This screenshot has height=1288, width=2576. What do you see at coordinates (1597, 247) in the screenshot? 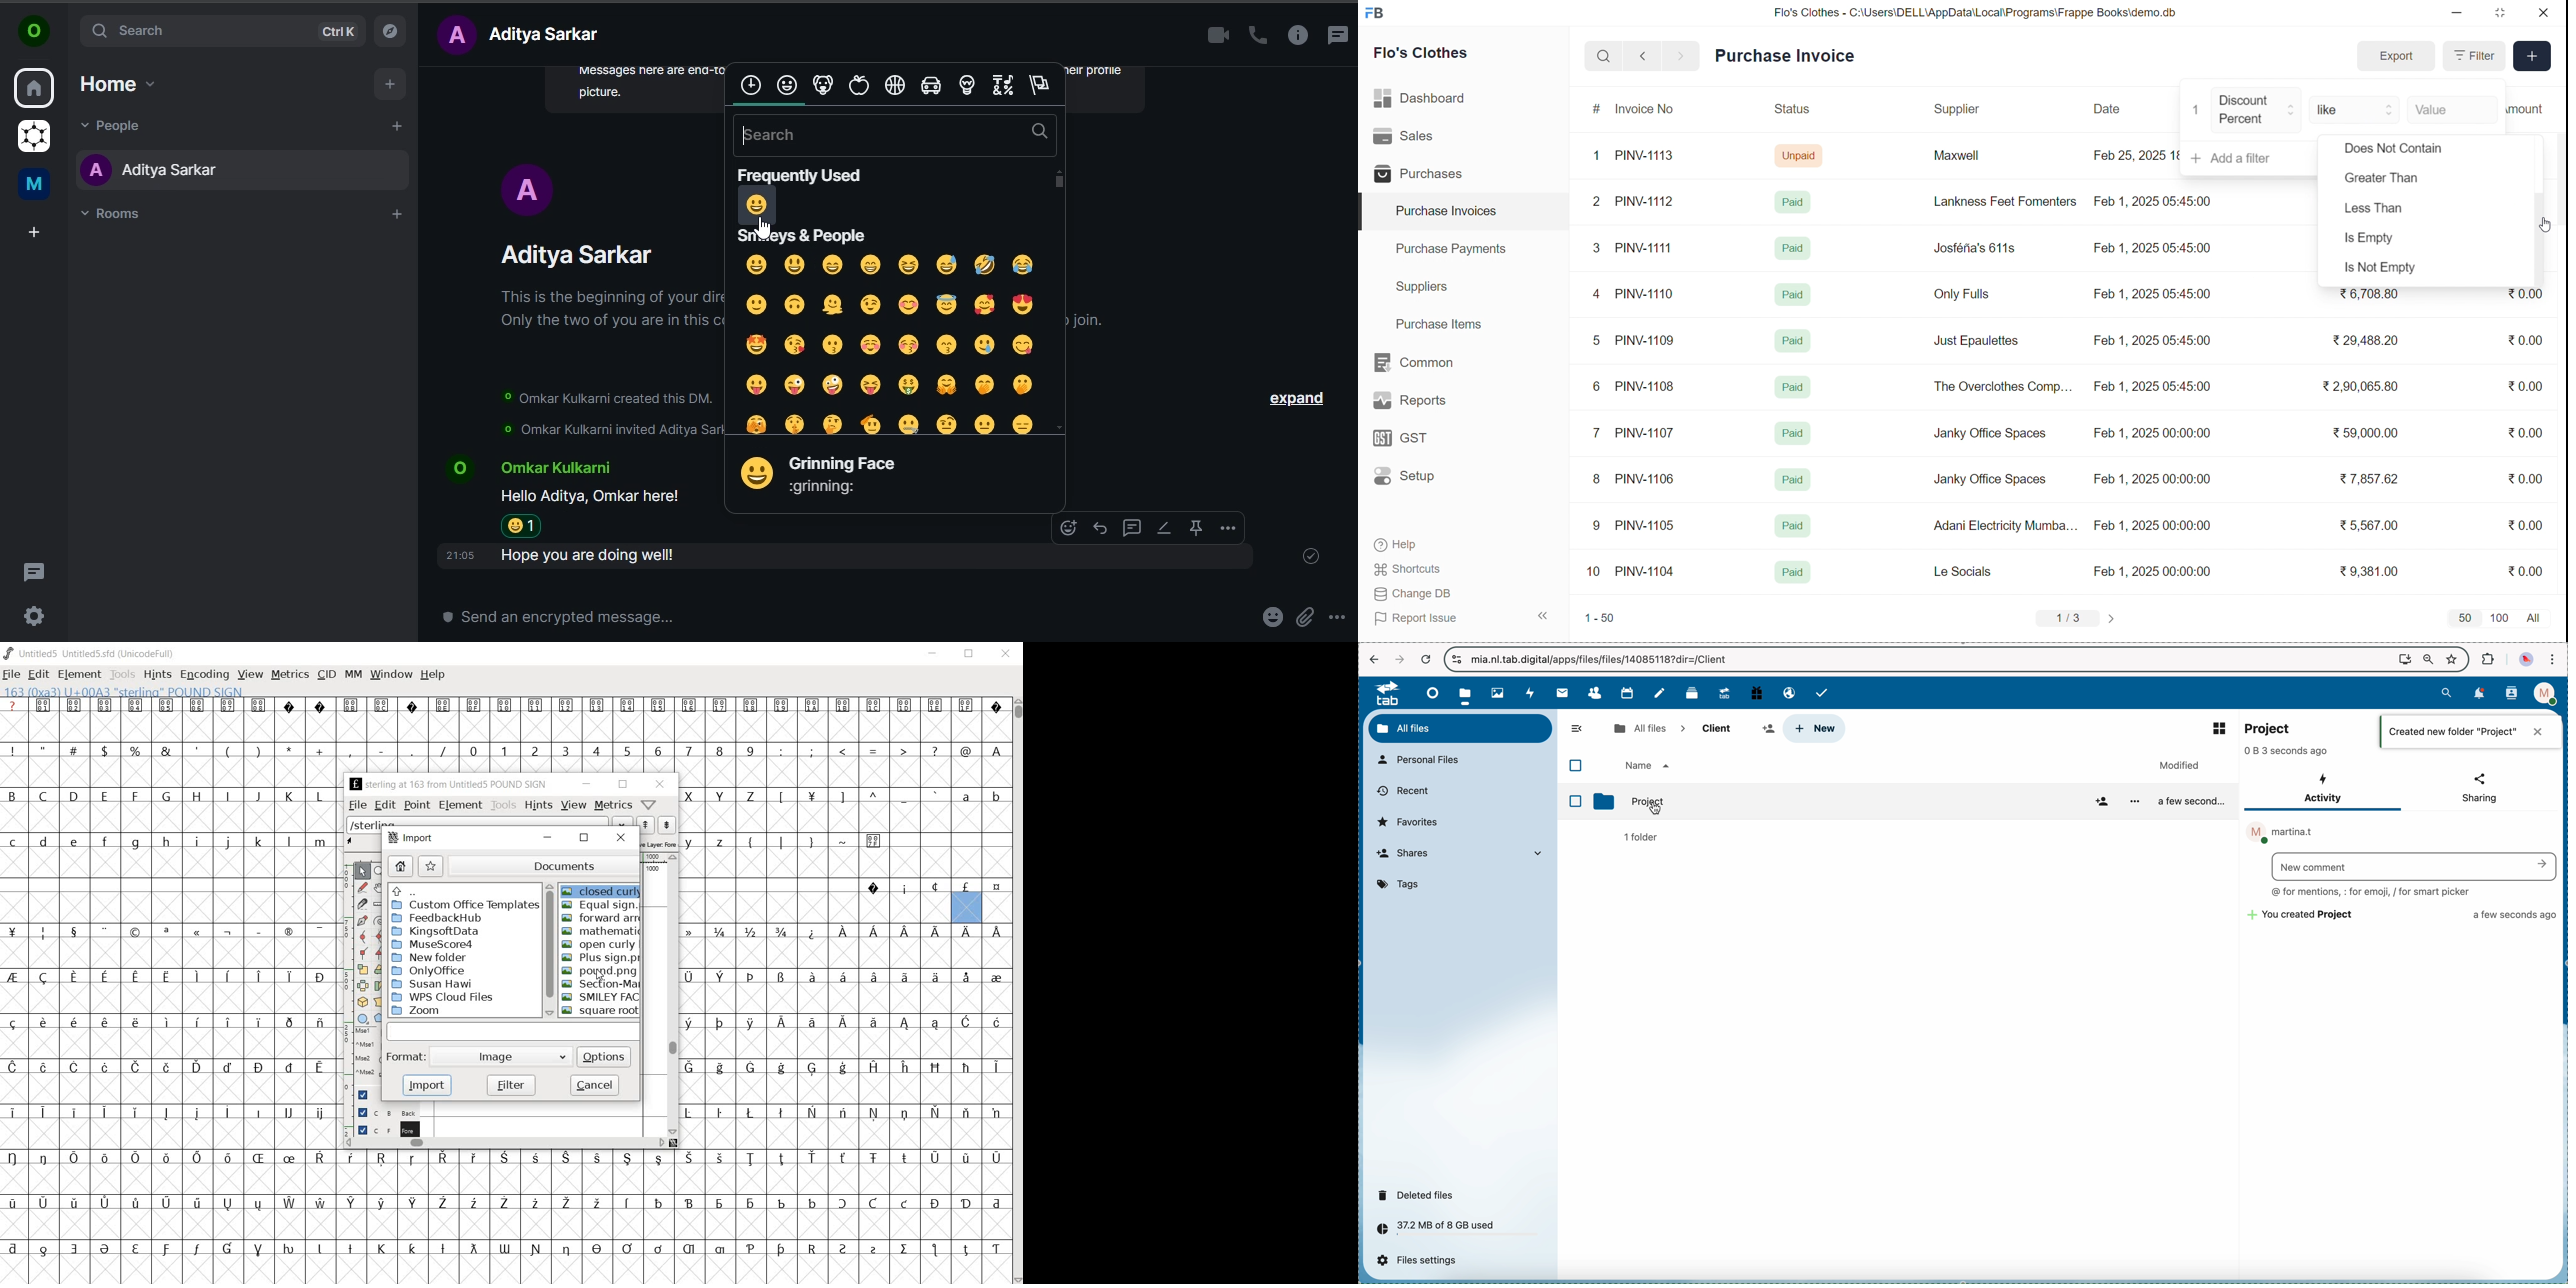
I see `3` at bounding box center [1597, 247].